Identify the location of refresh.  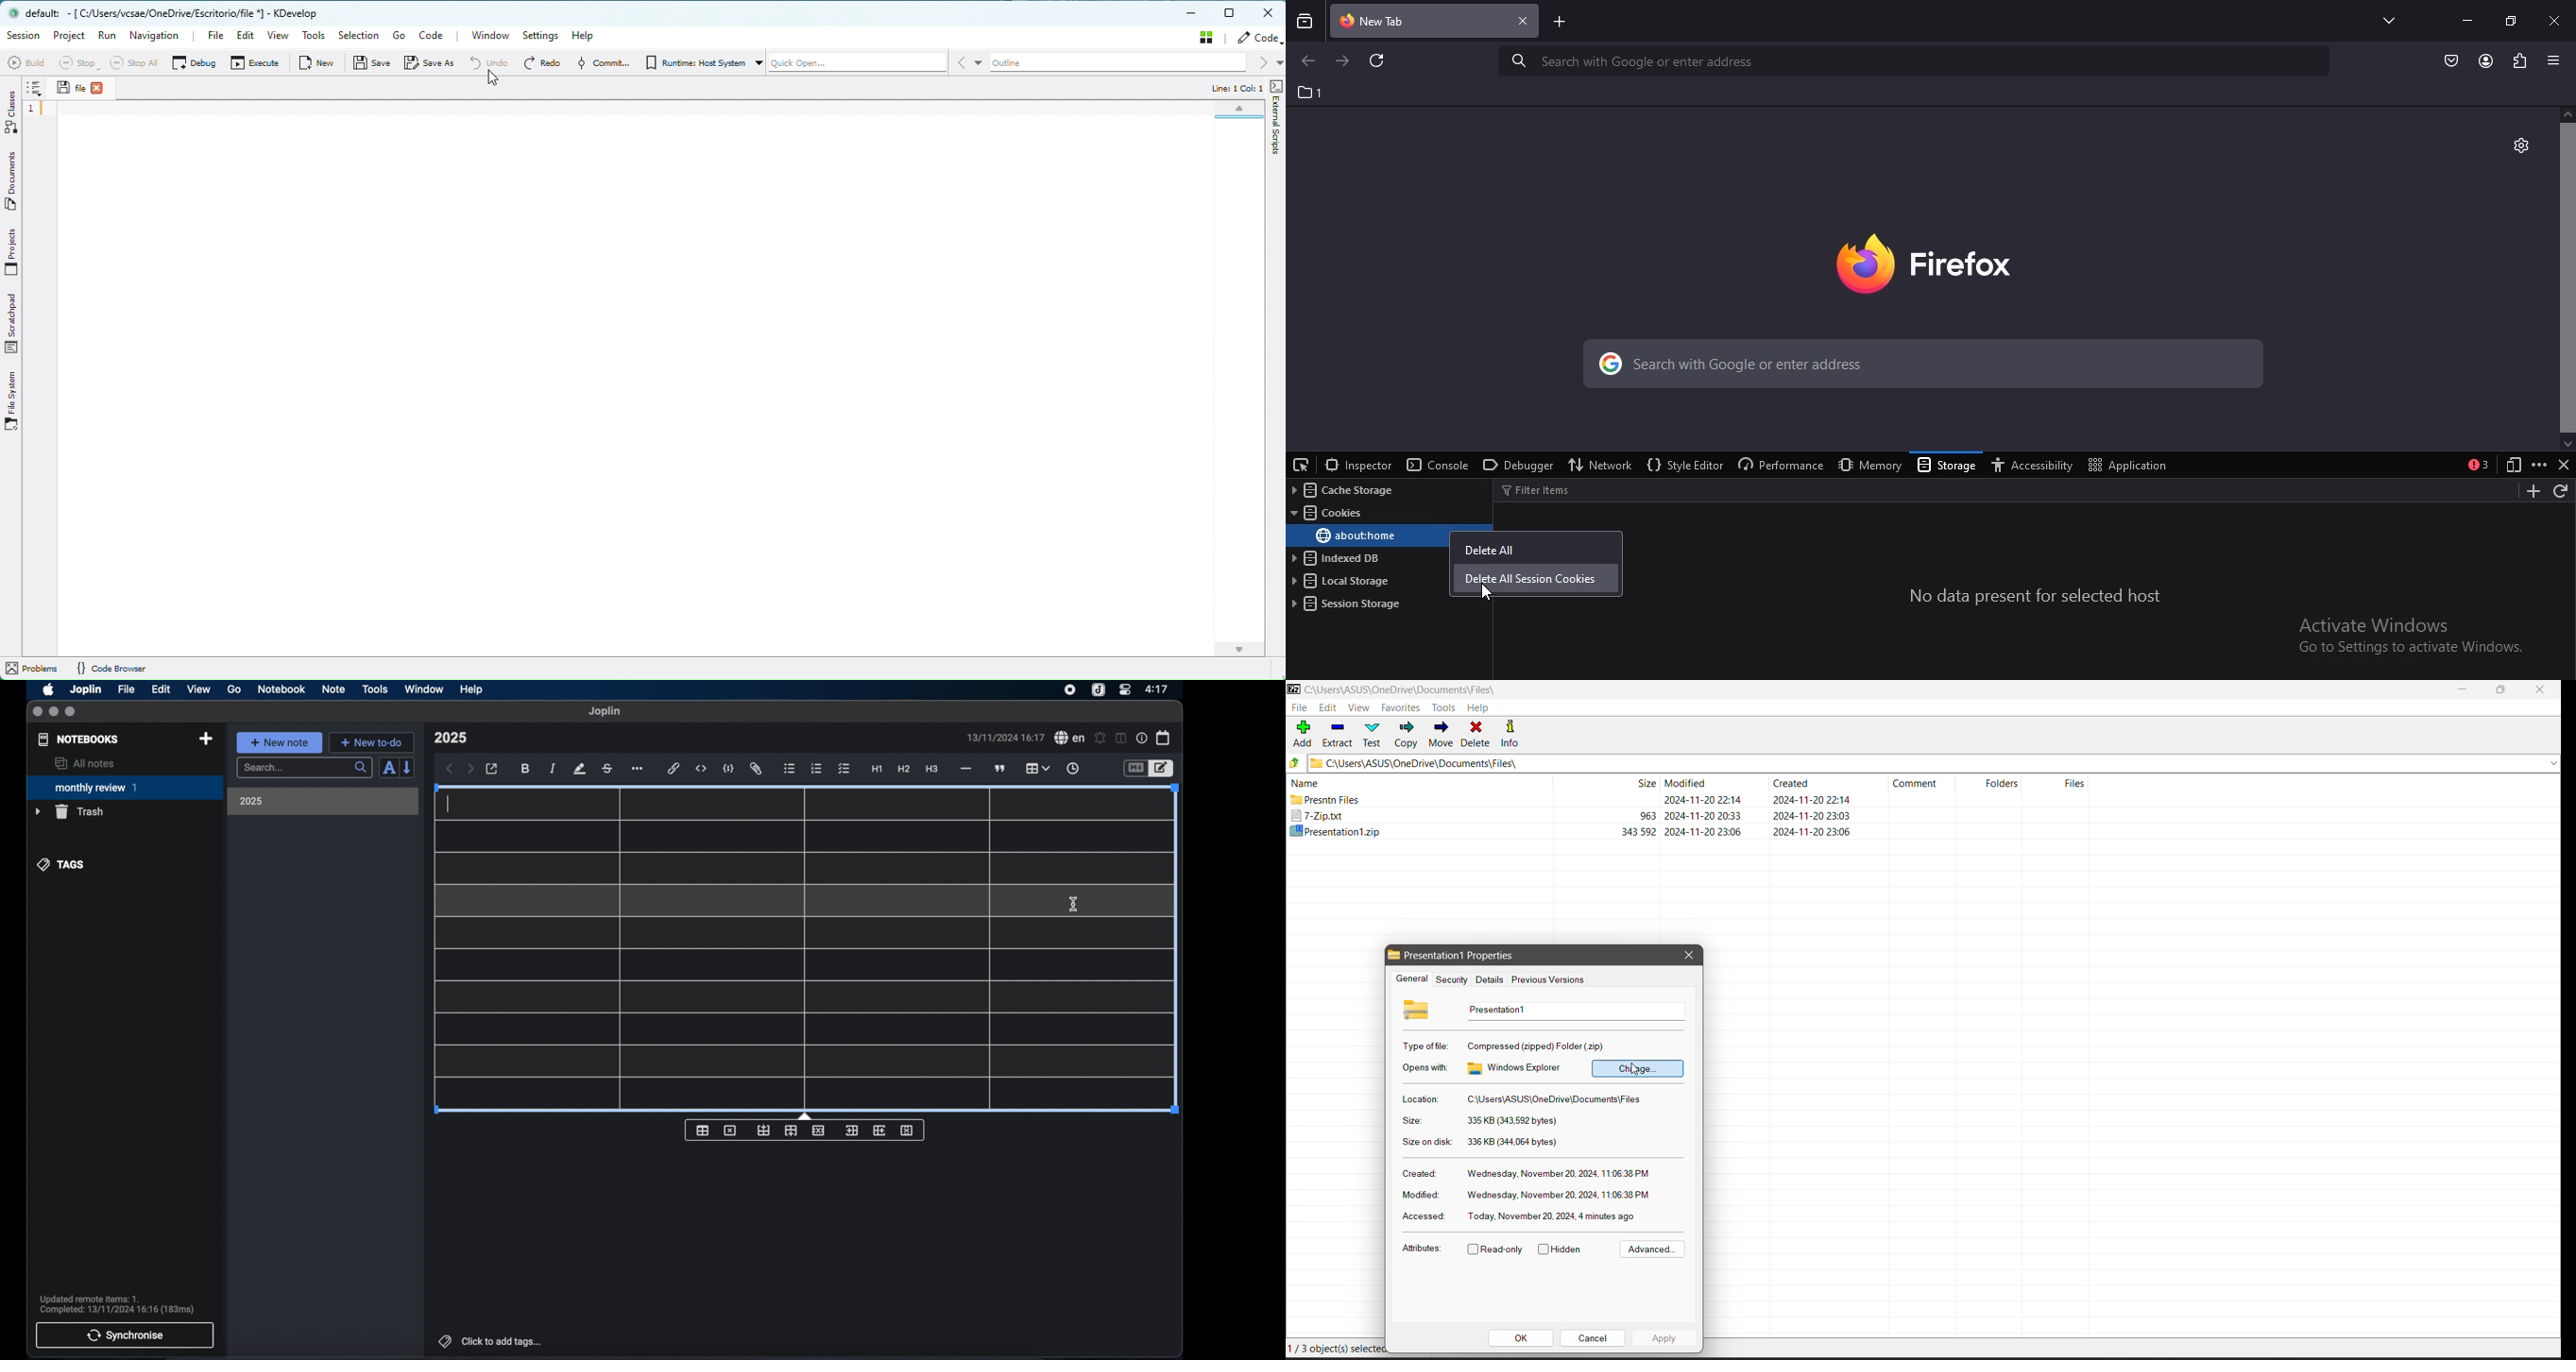
(1378, 62).